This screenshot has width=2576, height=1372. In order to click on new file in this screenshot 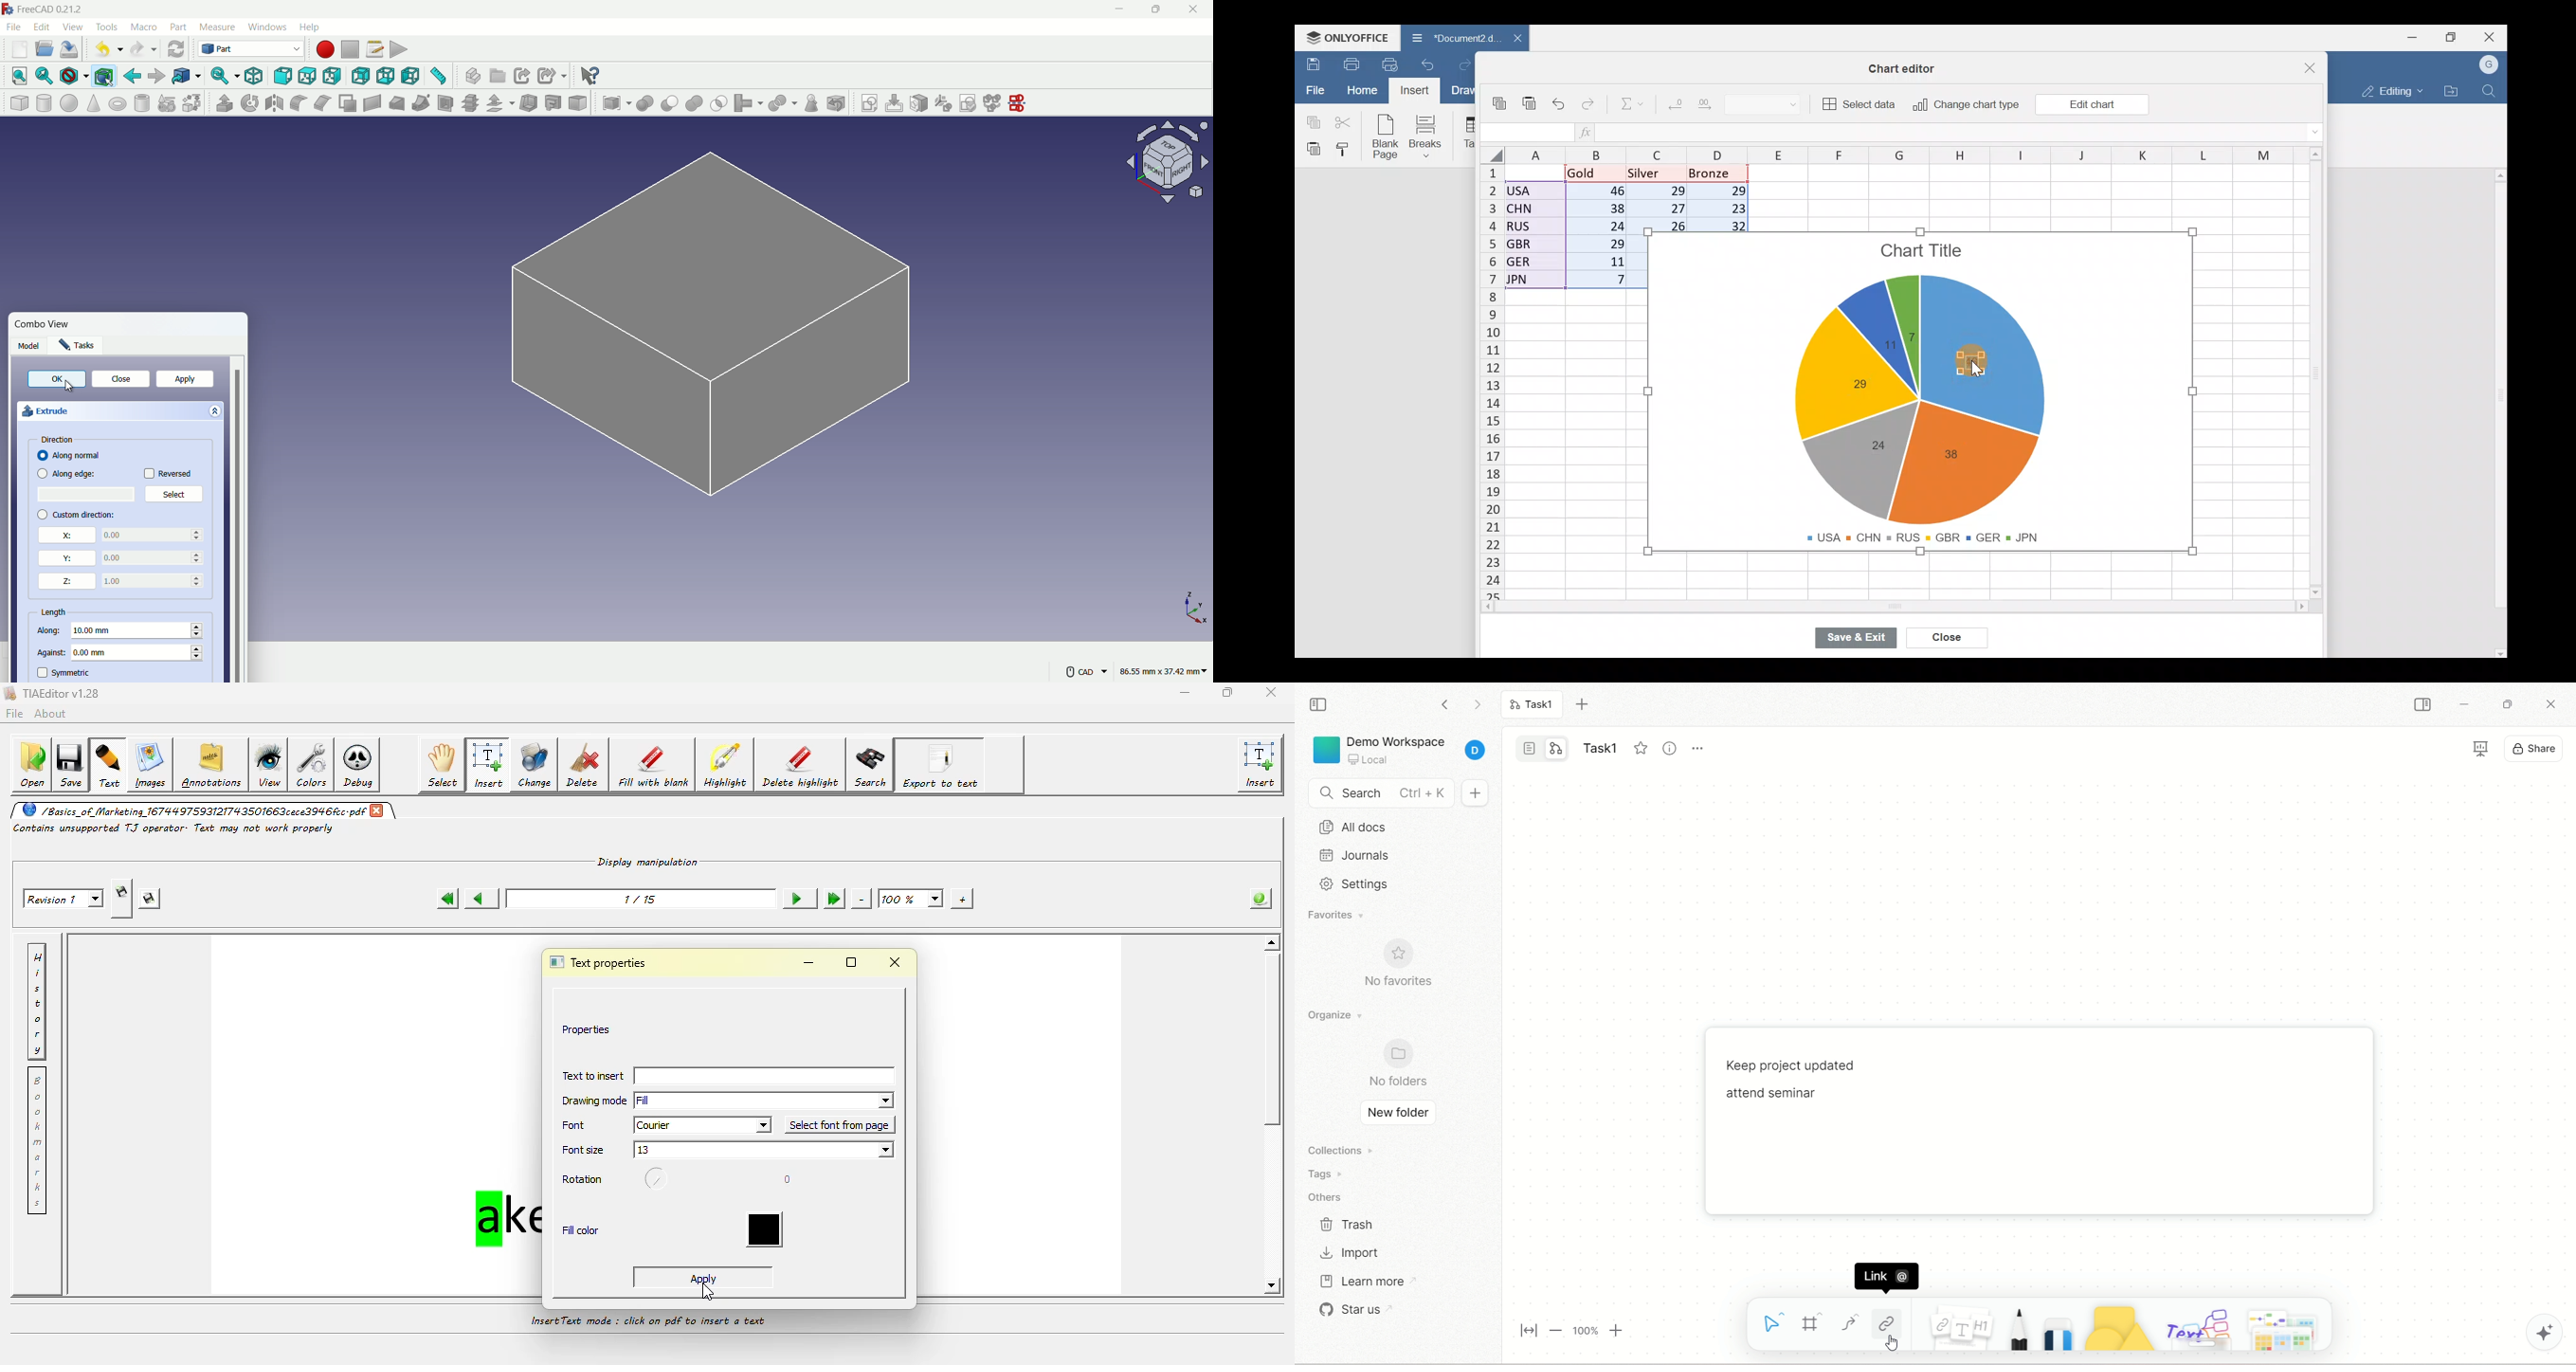, I will do `click(19, 50)`.